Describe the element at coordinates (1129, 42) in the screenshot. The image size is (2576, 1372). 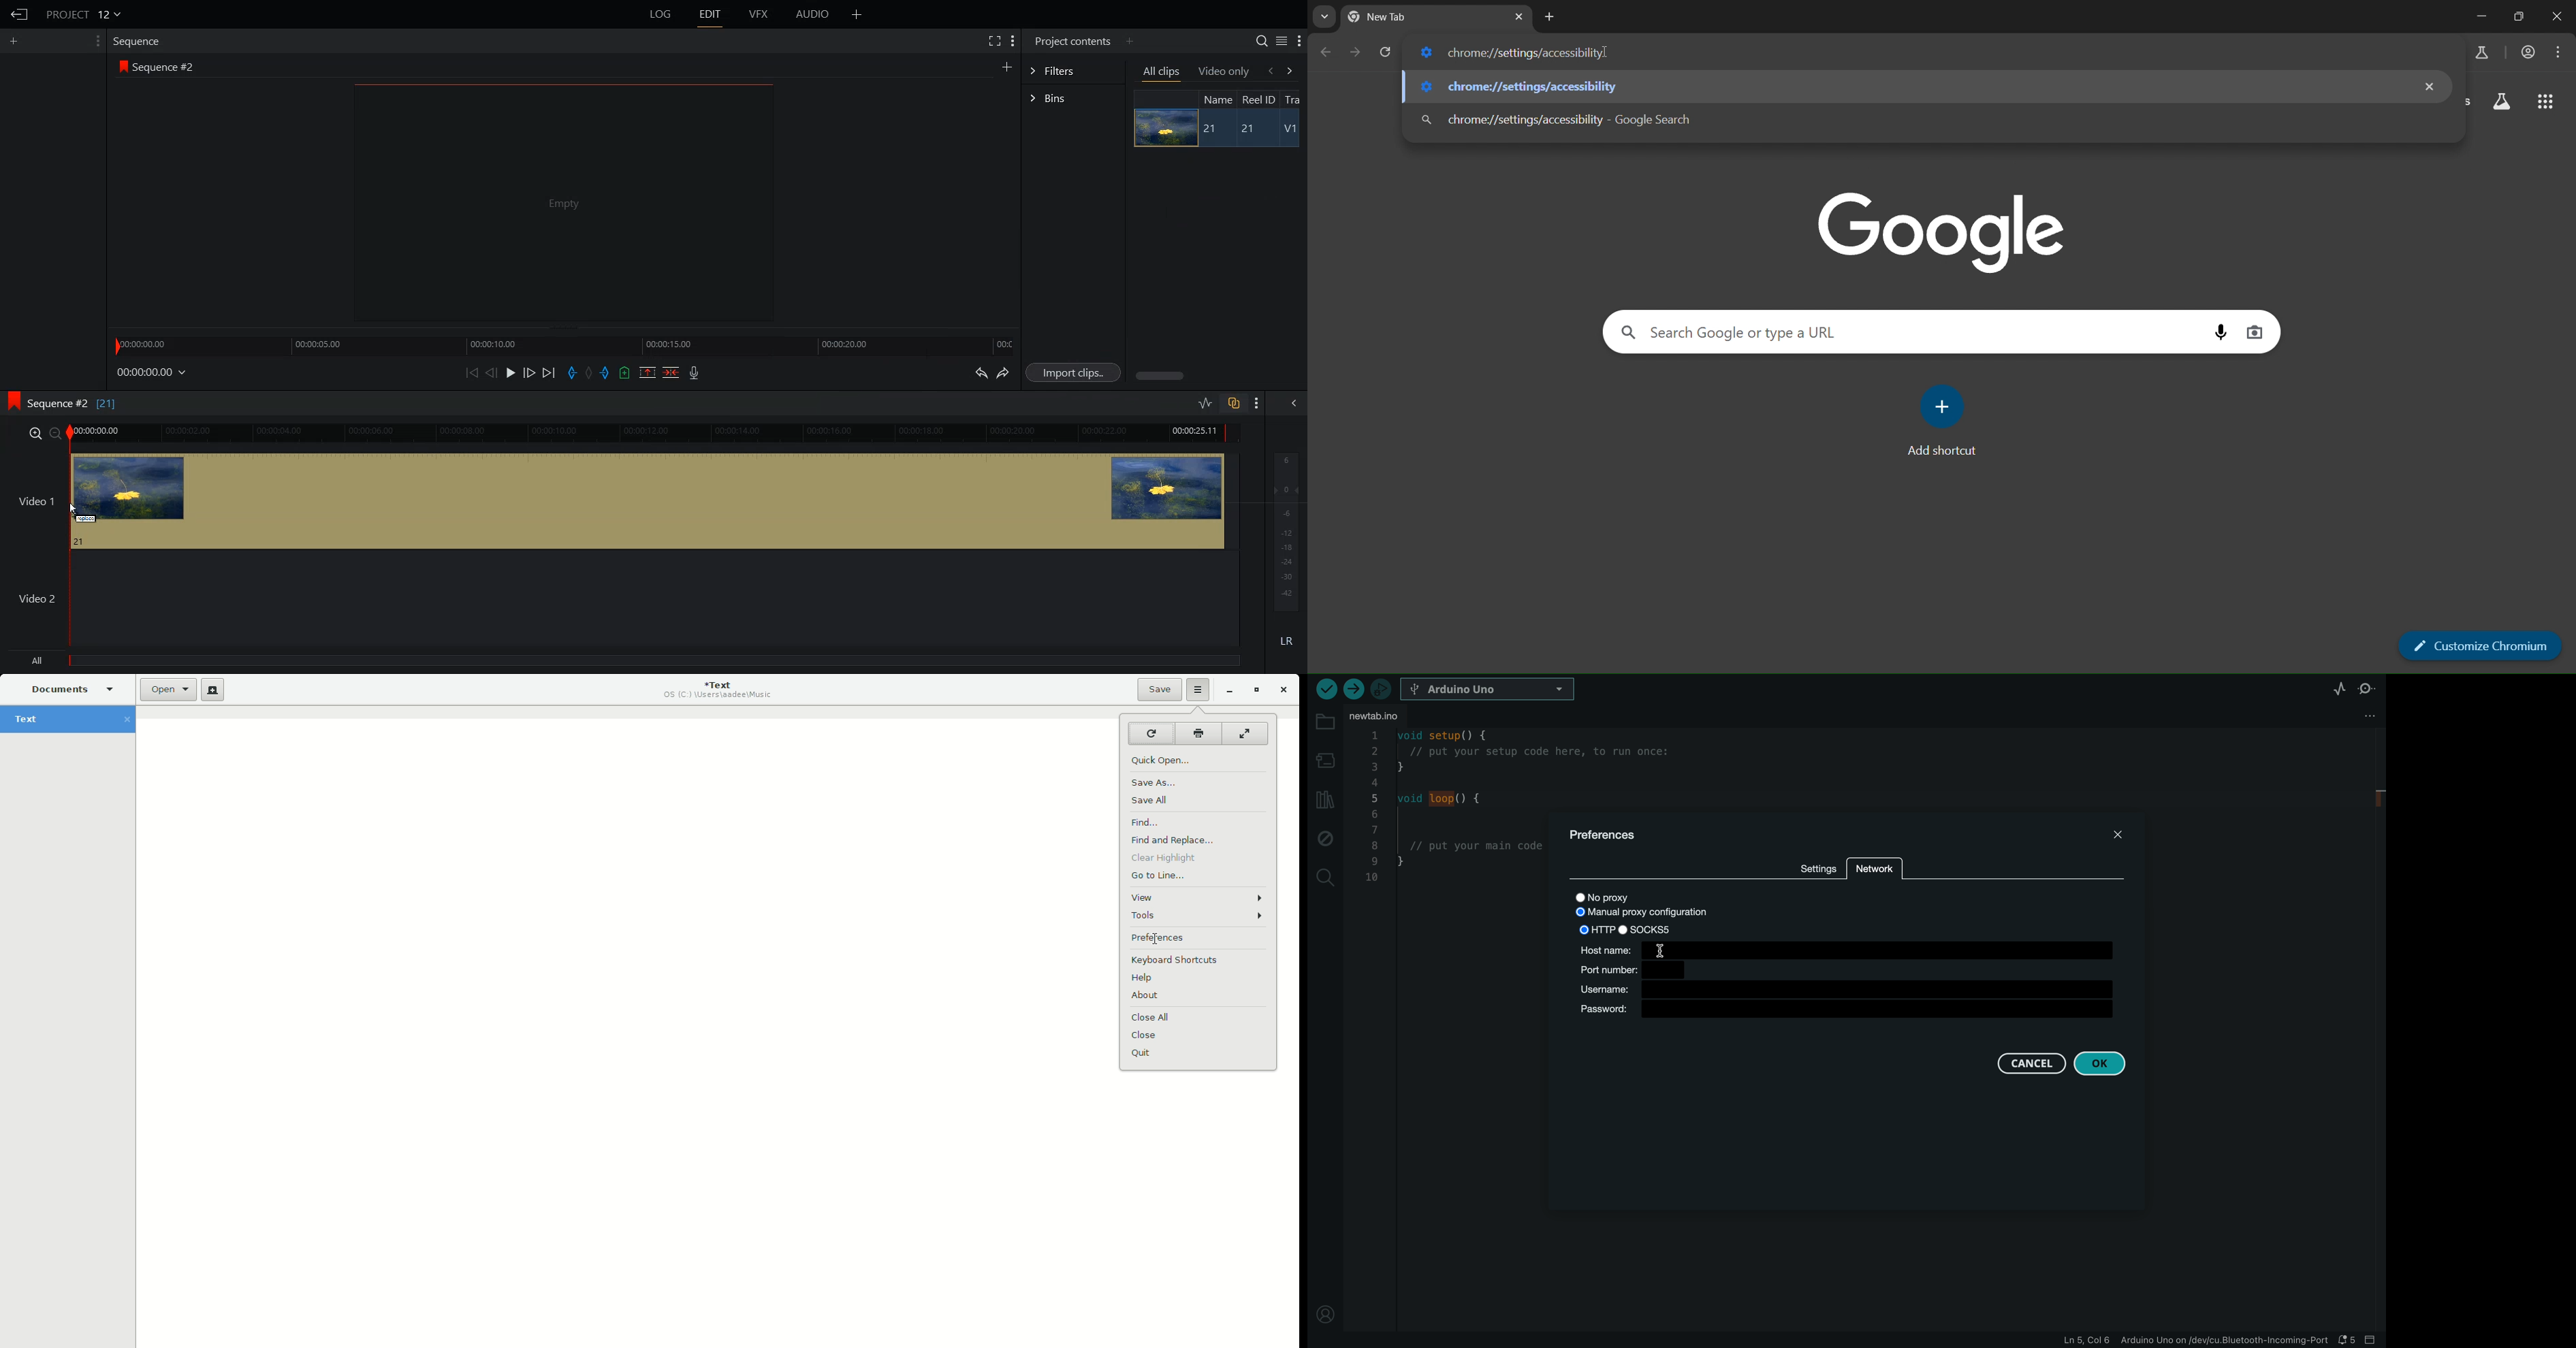
I see `Add Panel` at that location.